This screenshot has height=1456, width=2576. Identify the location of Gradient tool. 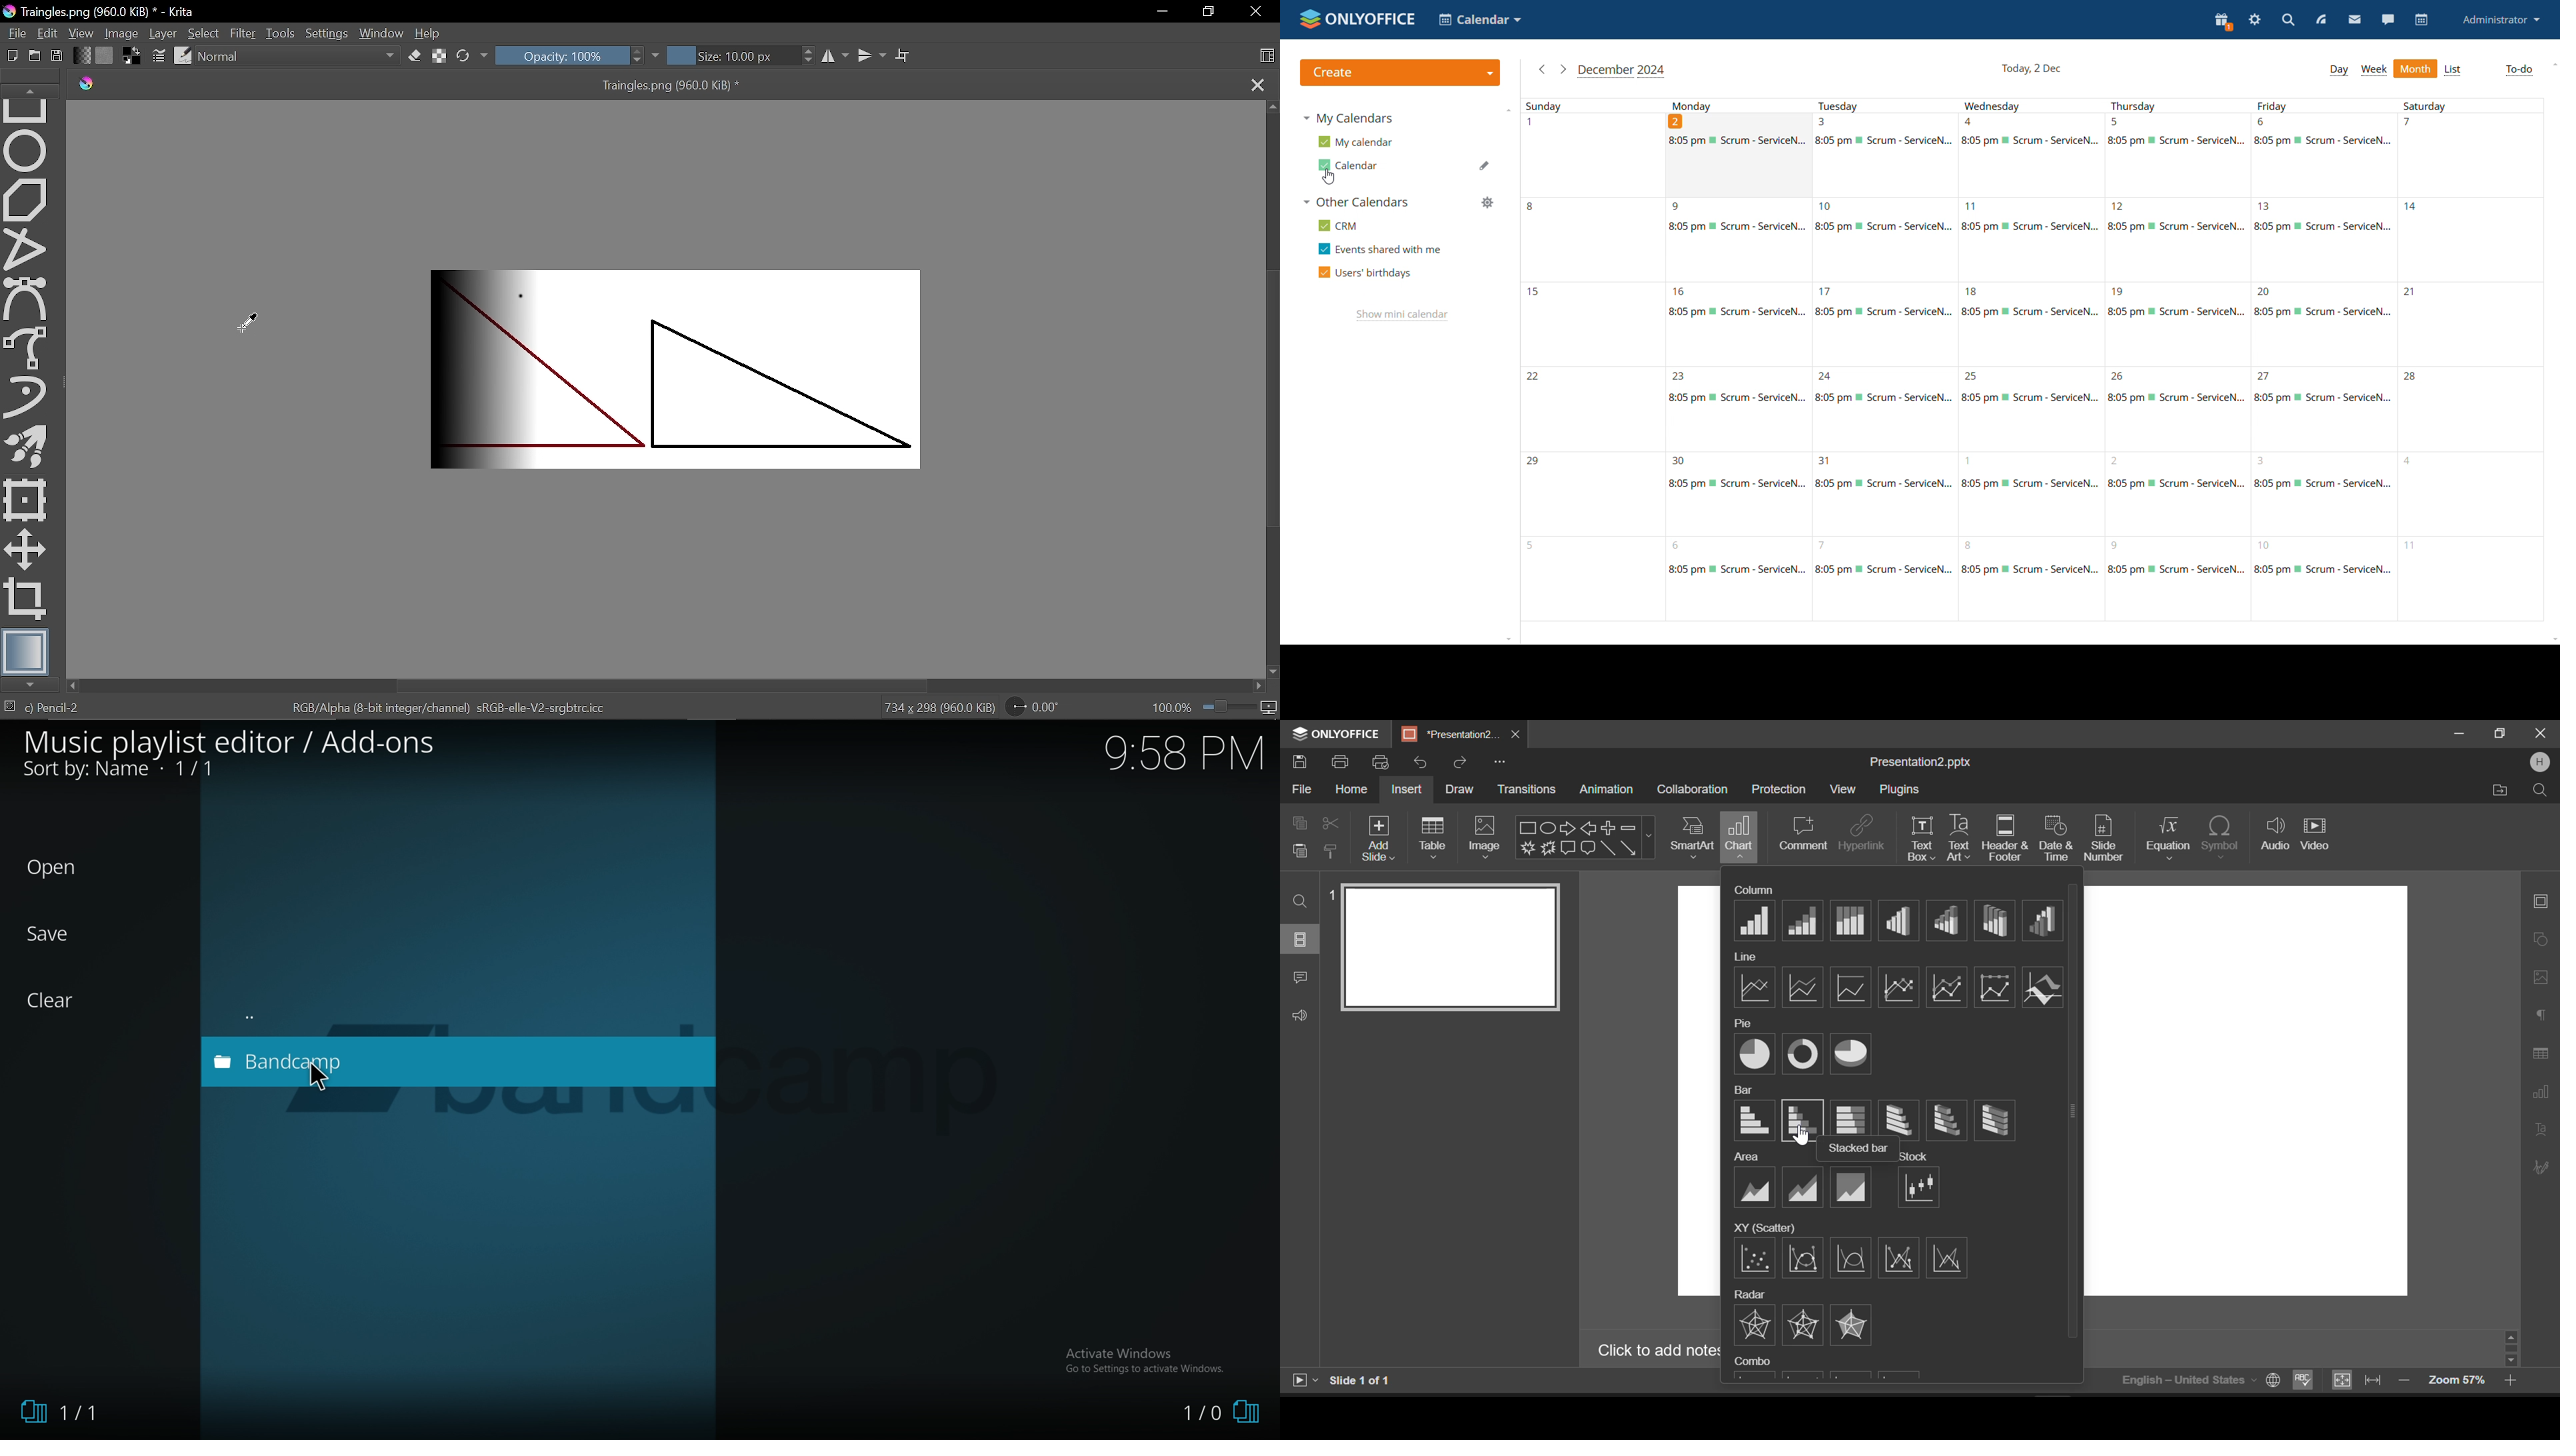
(26, 651).